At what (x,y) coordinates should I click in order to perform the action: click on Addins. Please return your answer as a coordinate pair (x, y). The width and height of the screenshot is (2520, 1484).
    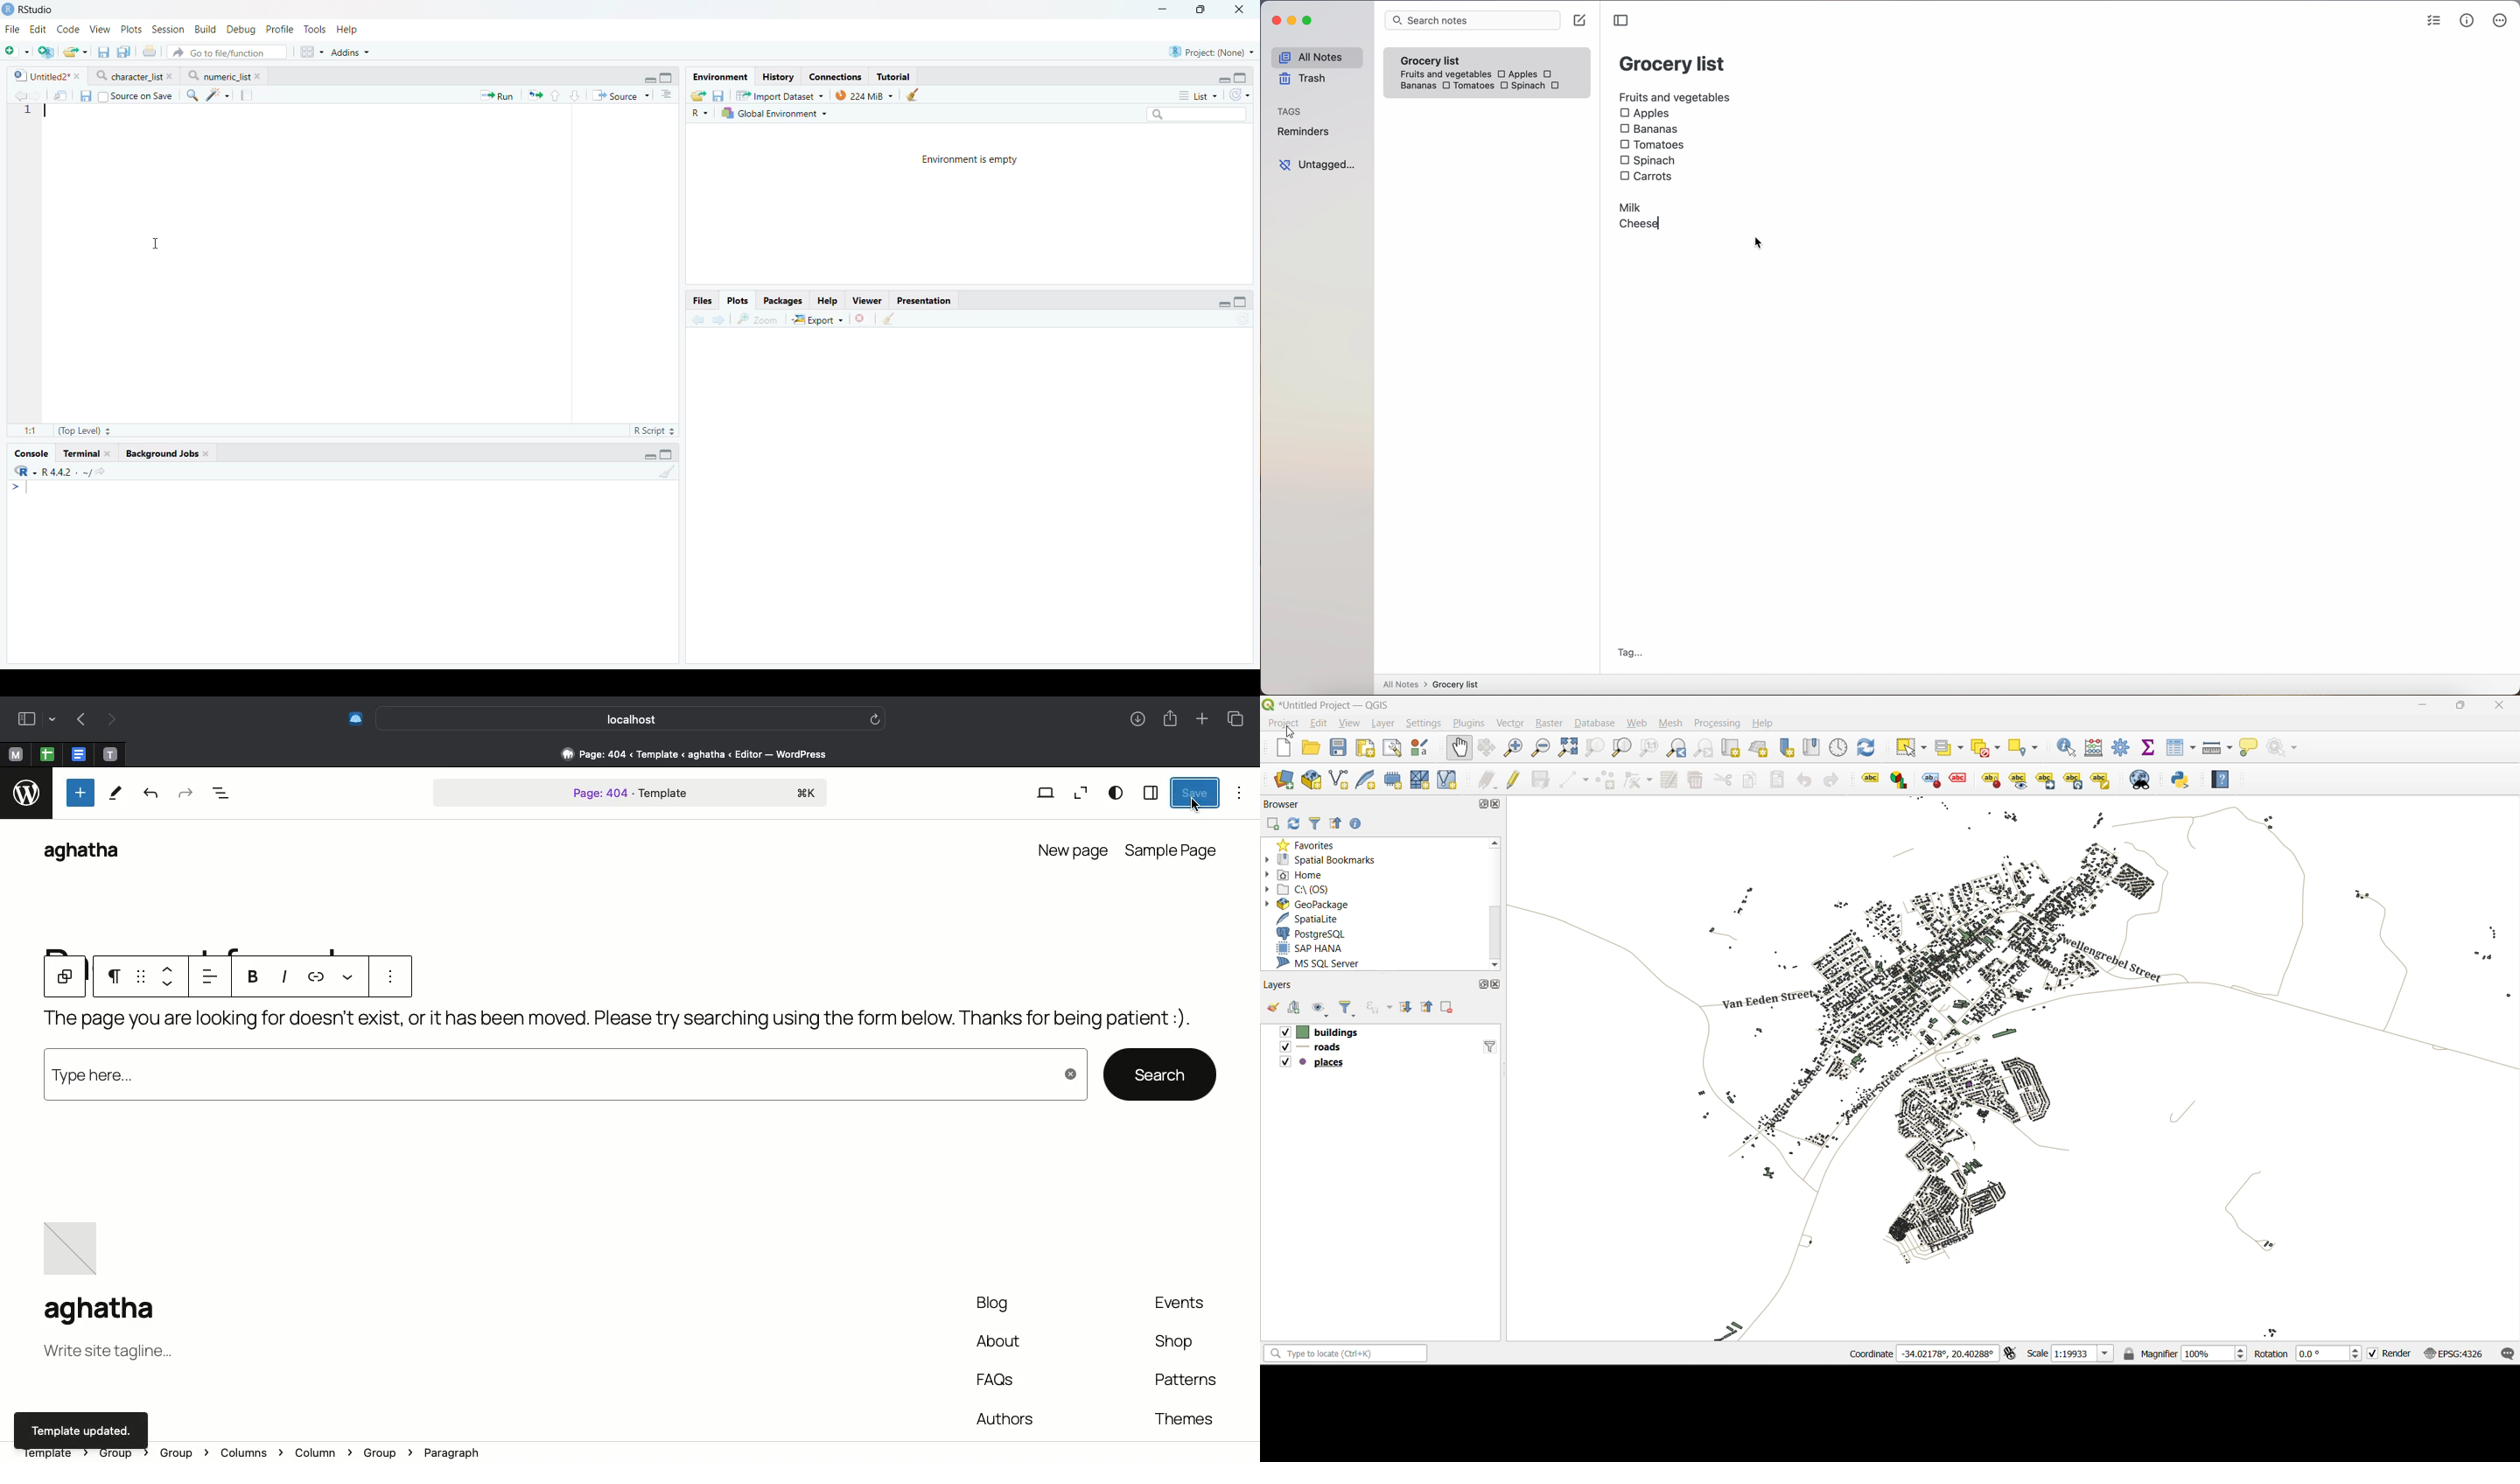
    Looking at the image, I should click on (348, 53).